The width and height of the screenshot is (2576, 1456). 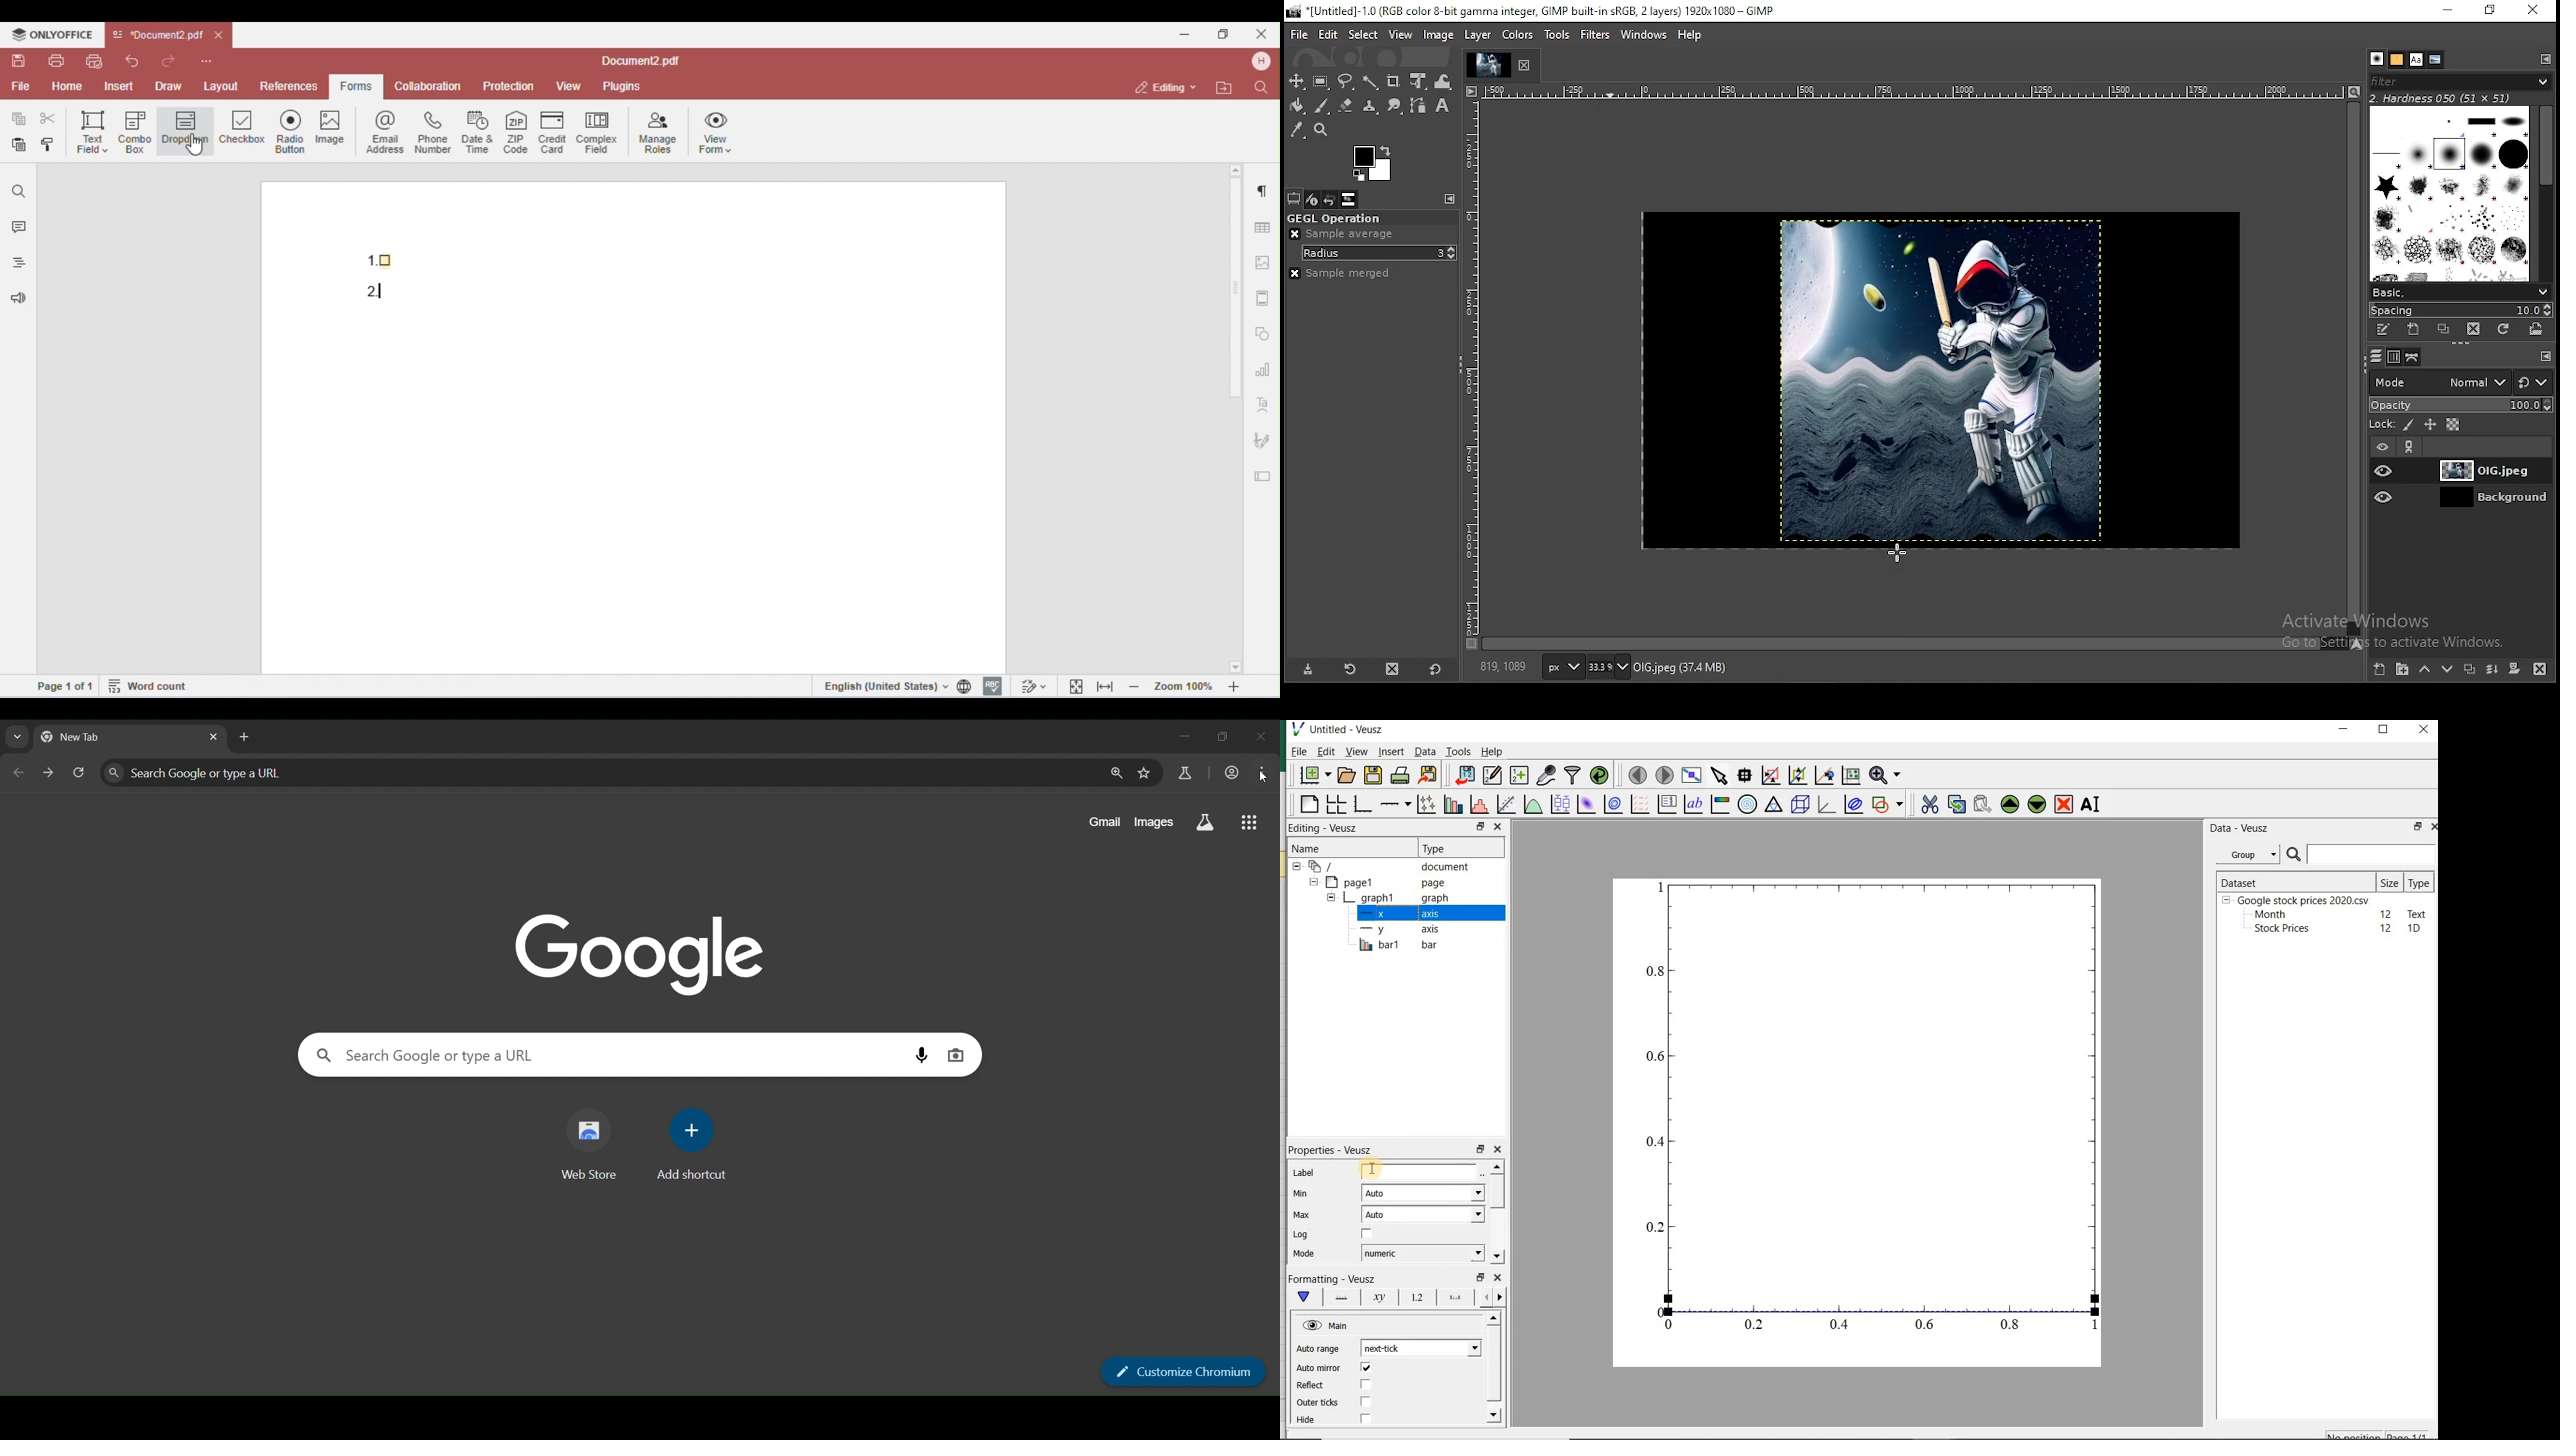 What do you see at coordinates (2385, 496) in the screenshot?
I see `layer visibility` at bounding box center [2385, 496].